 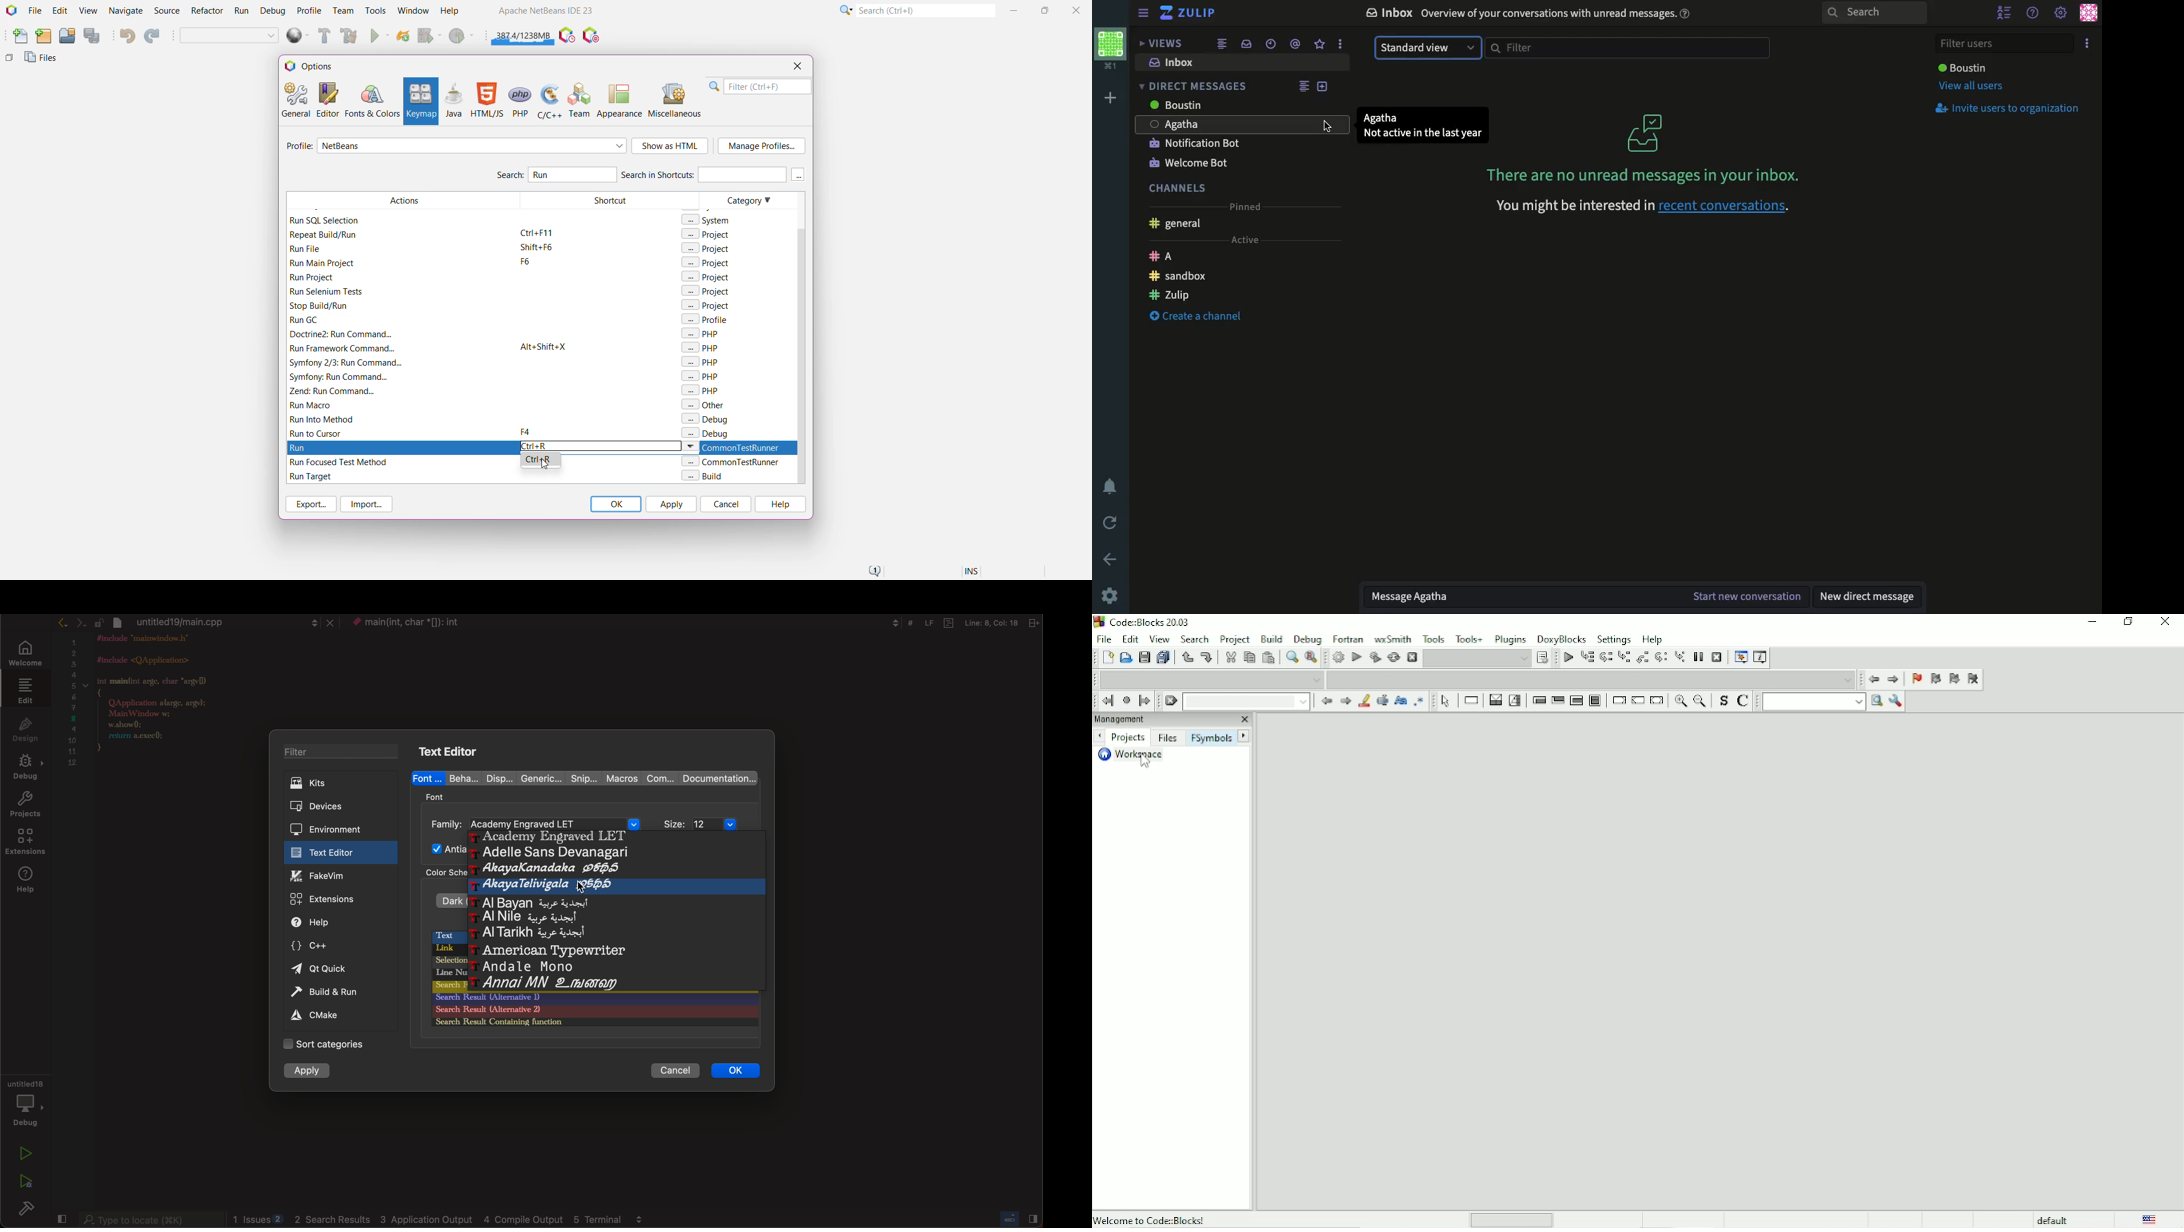 What do you see at coordinates (1108, 658) in the screenshot?
I see `New File` at bounding box center [1108, 658].